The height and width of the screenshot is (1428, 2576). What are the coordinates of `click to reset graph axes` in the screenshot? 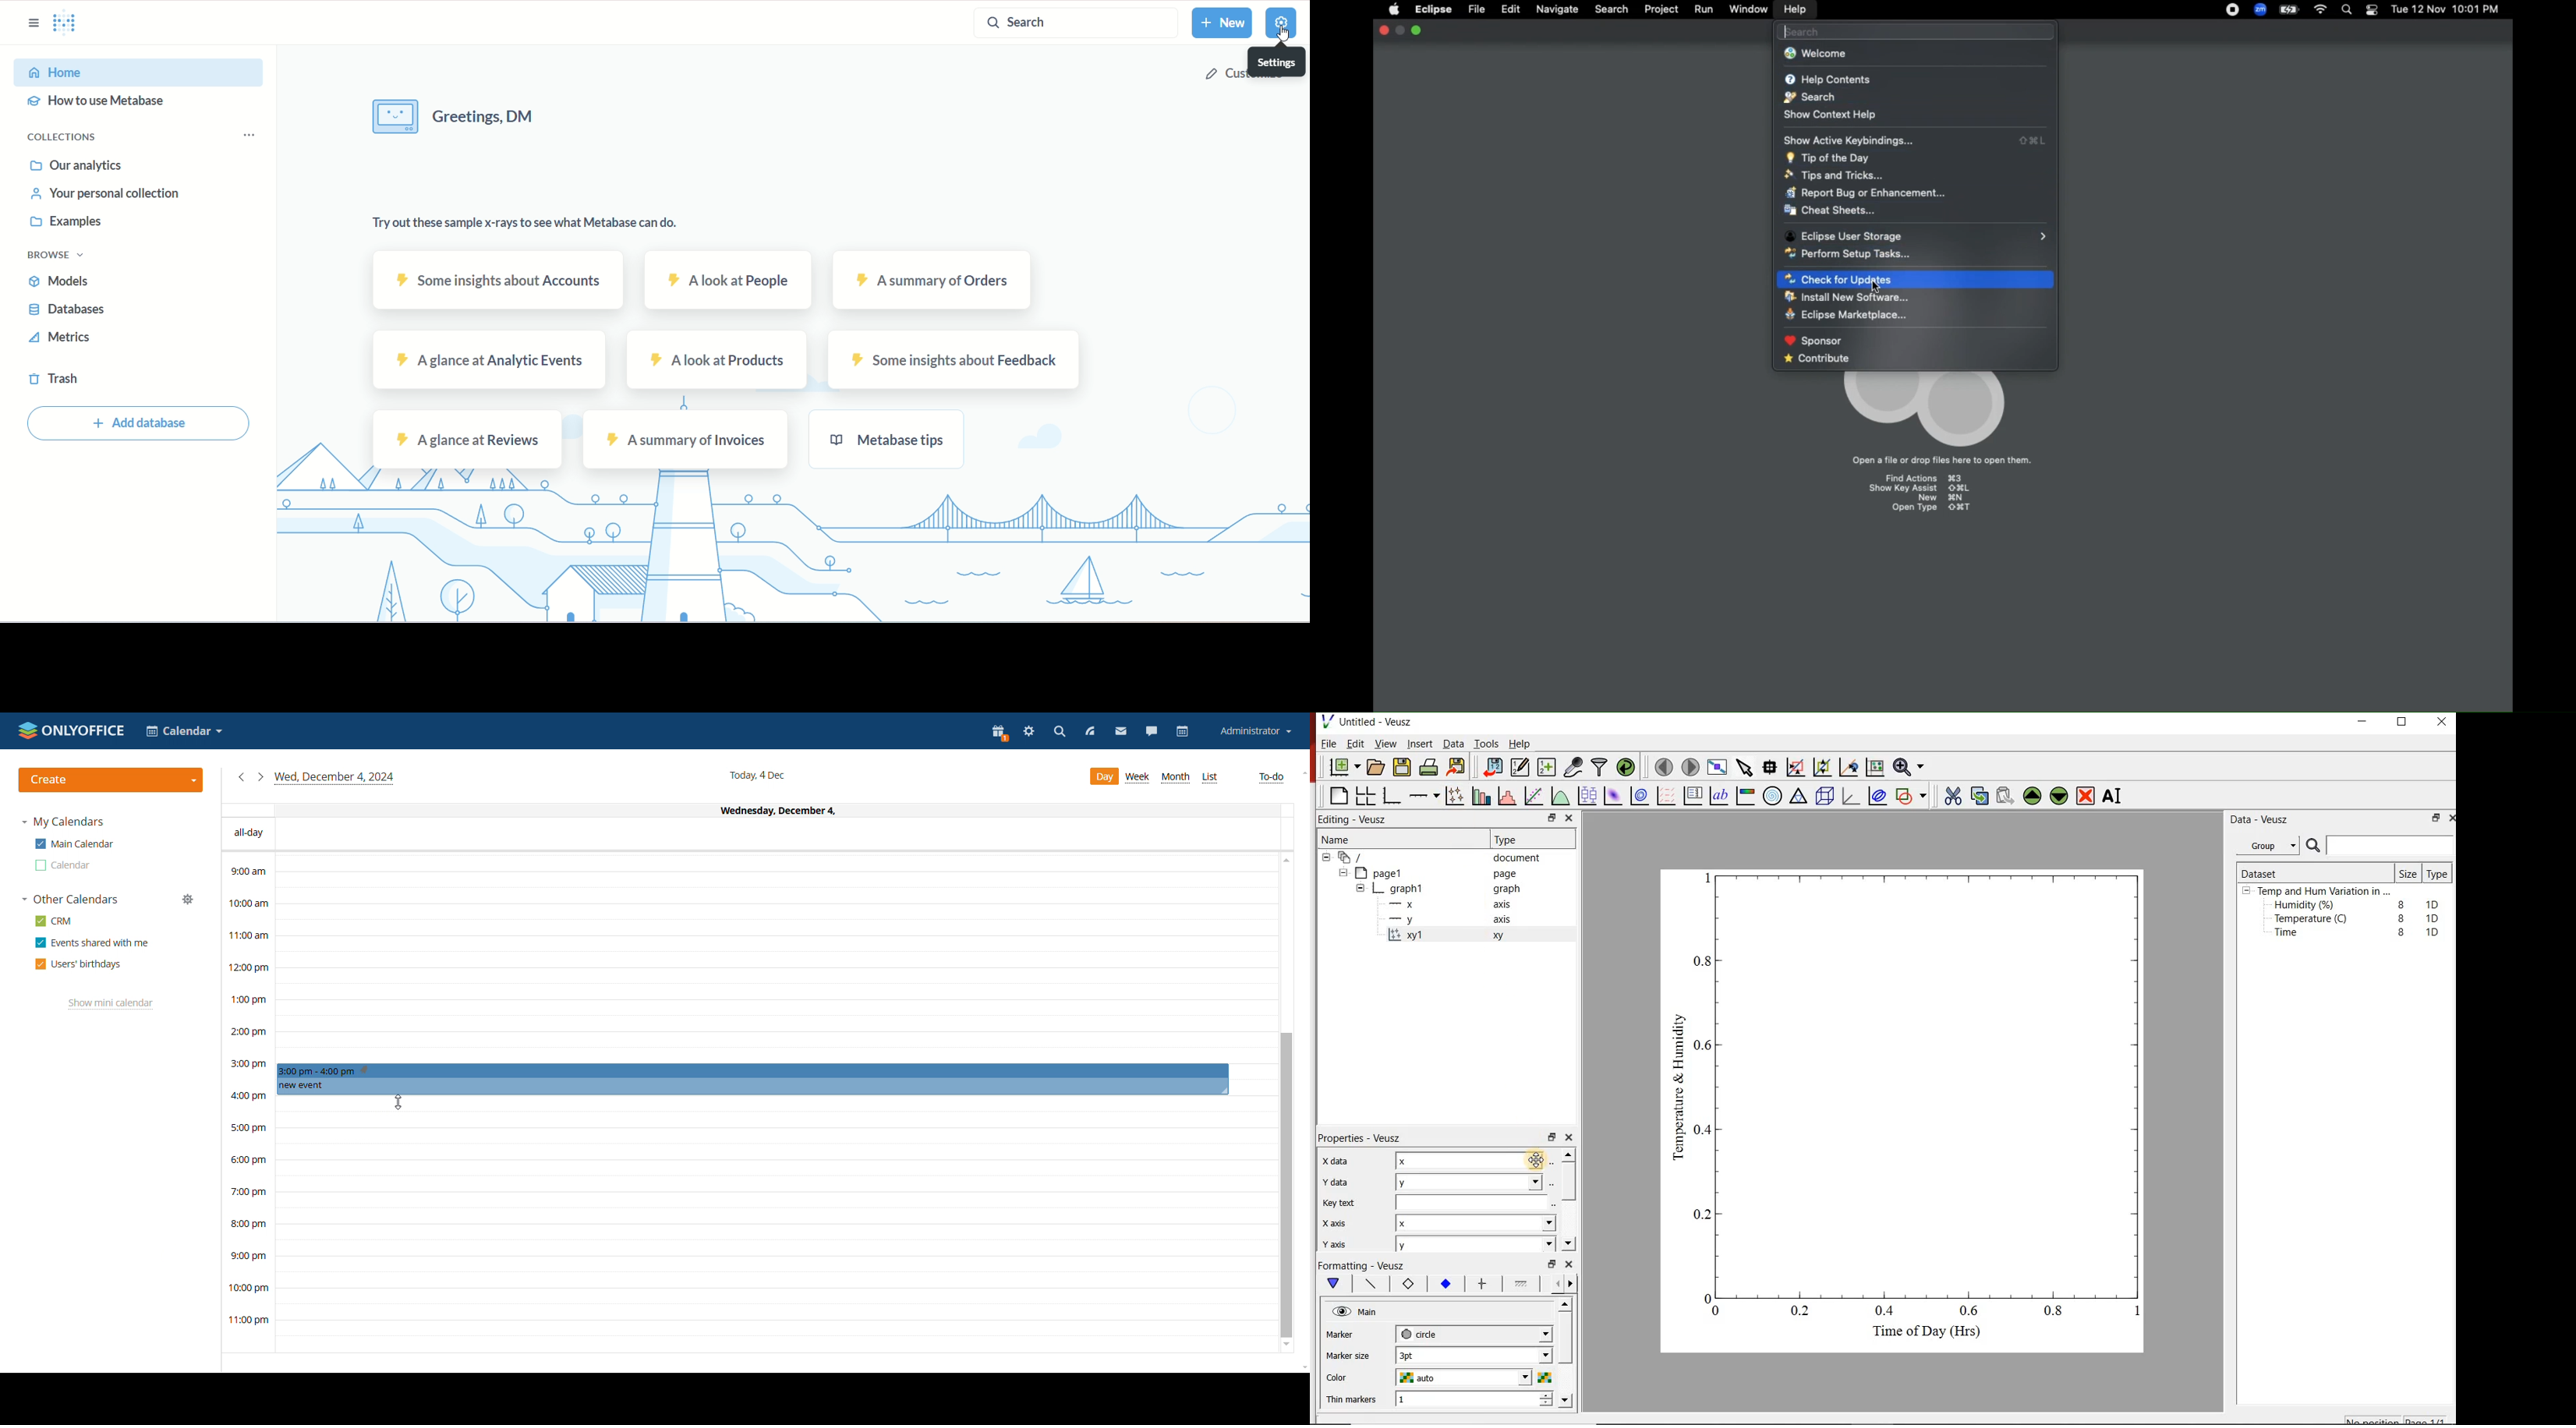 It's located at (1873, 768).